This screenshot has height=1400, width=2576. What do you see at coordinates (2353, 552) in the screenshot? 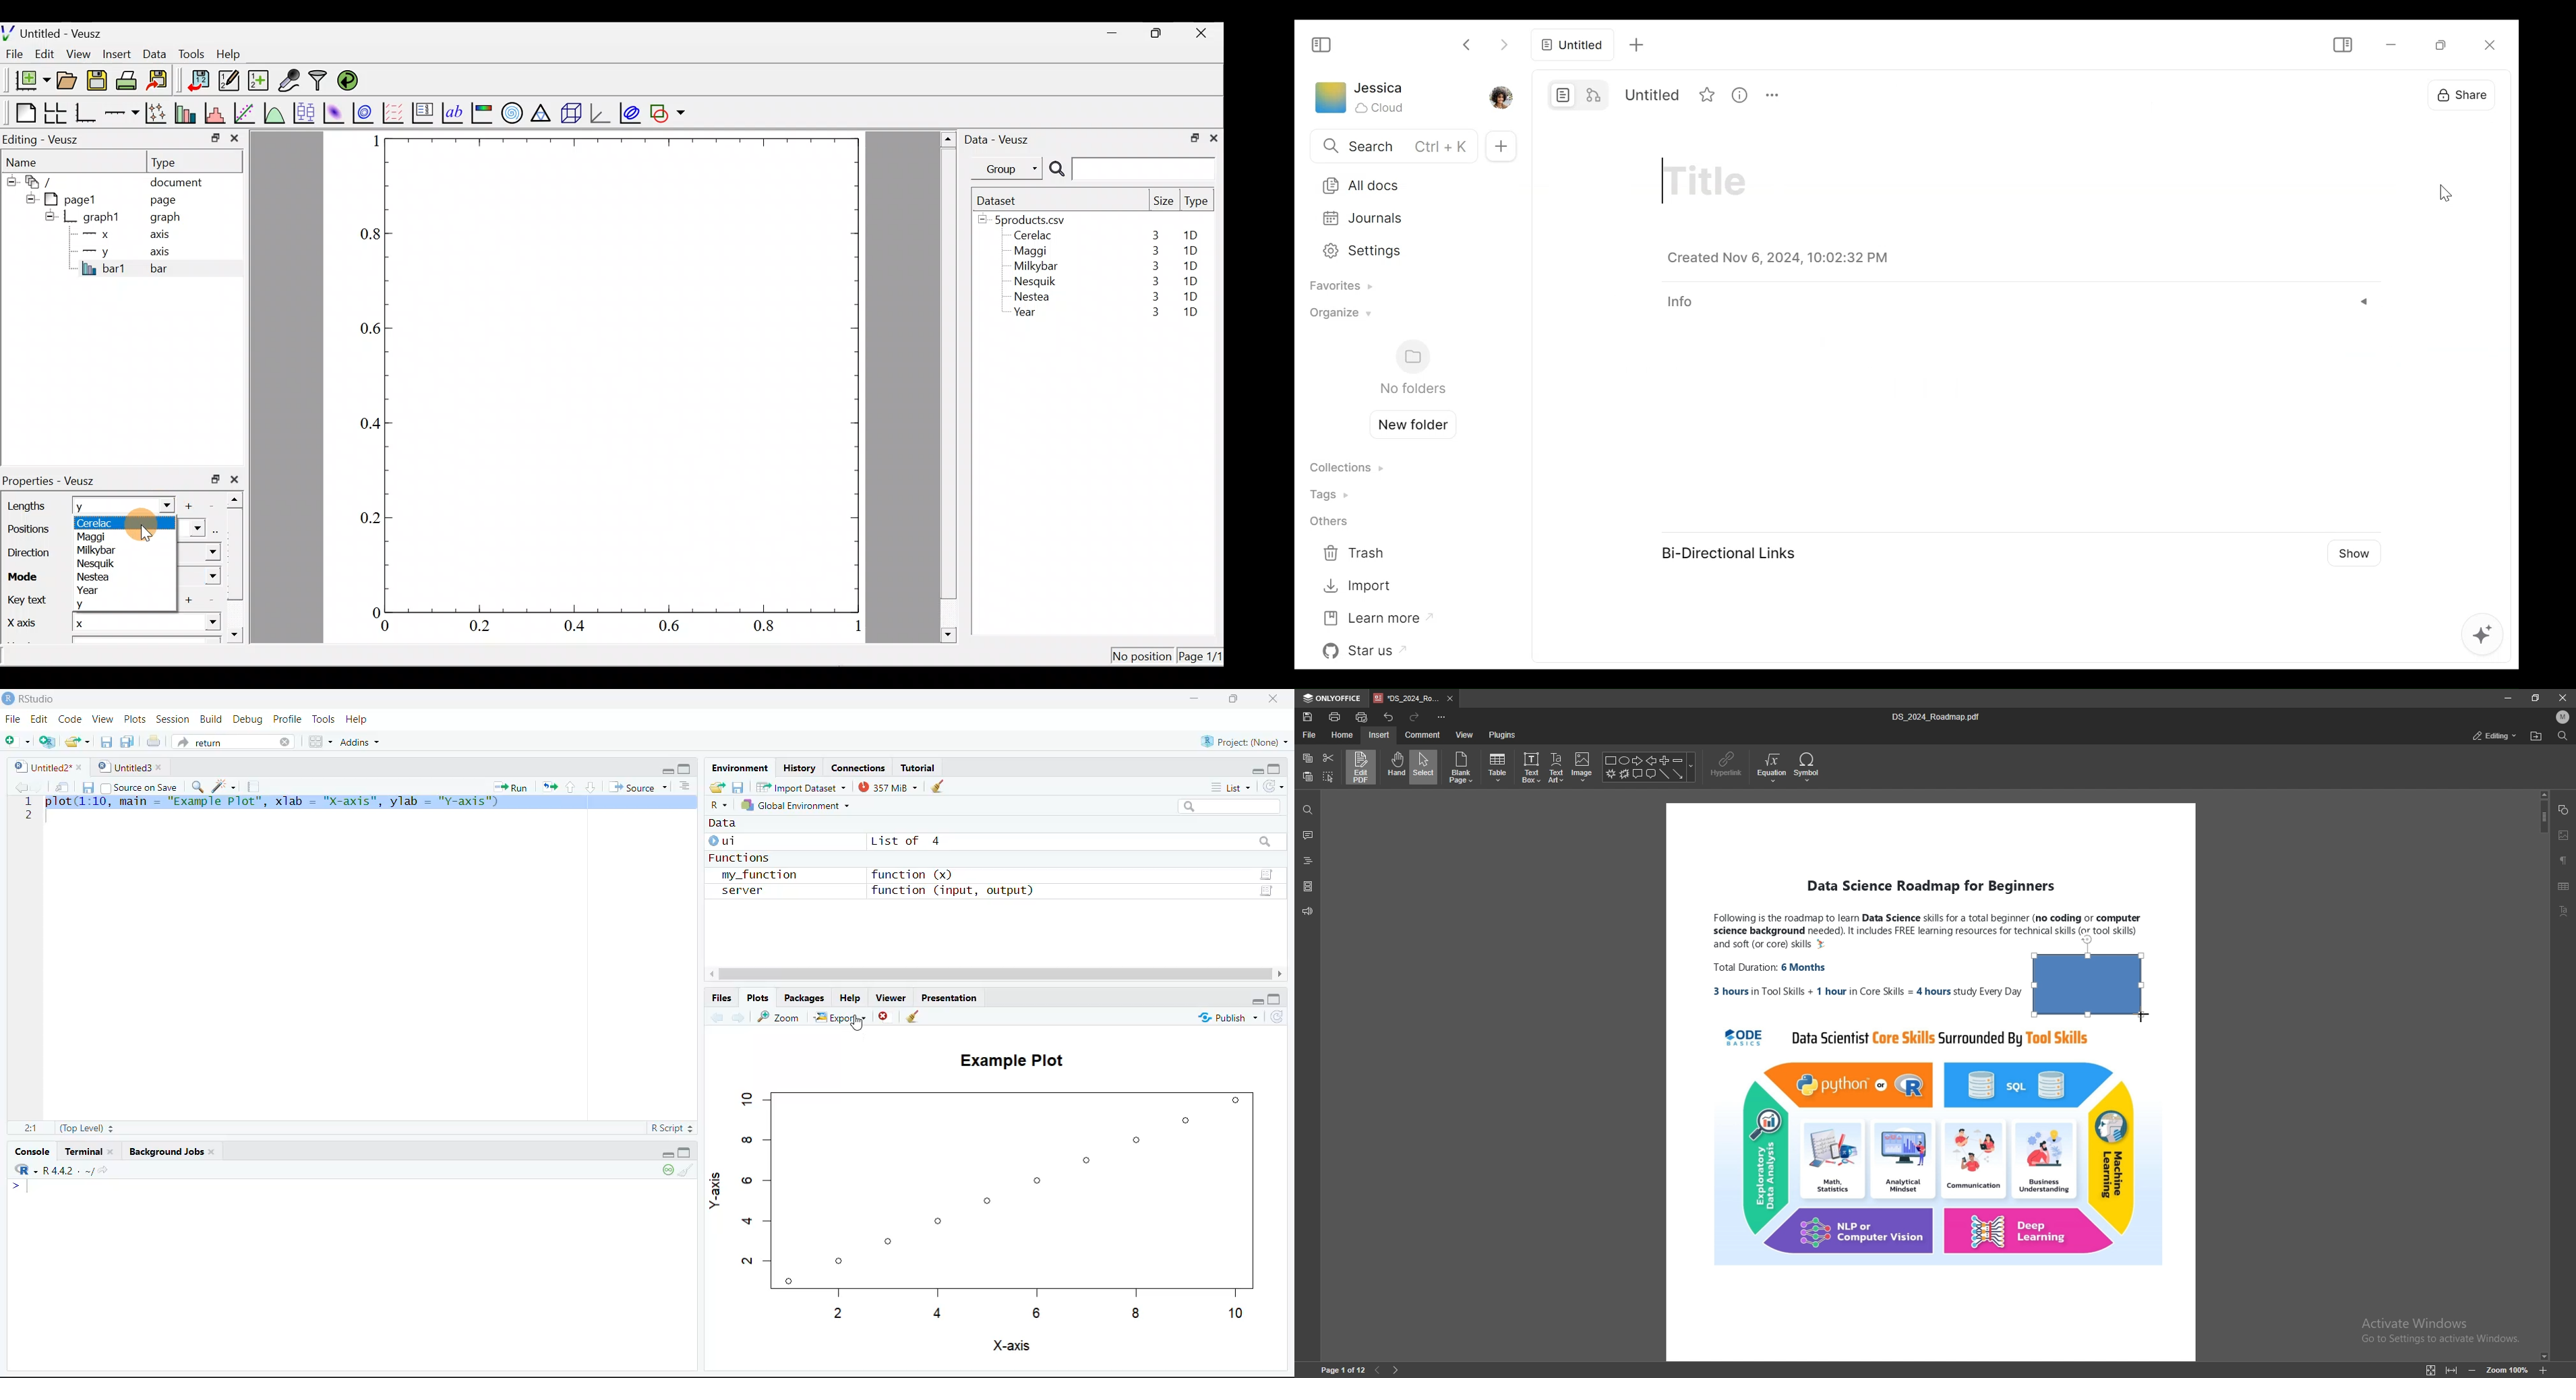
I see `Show` at bounding box center [2353, 552].